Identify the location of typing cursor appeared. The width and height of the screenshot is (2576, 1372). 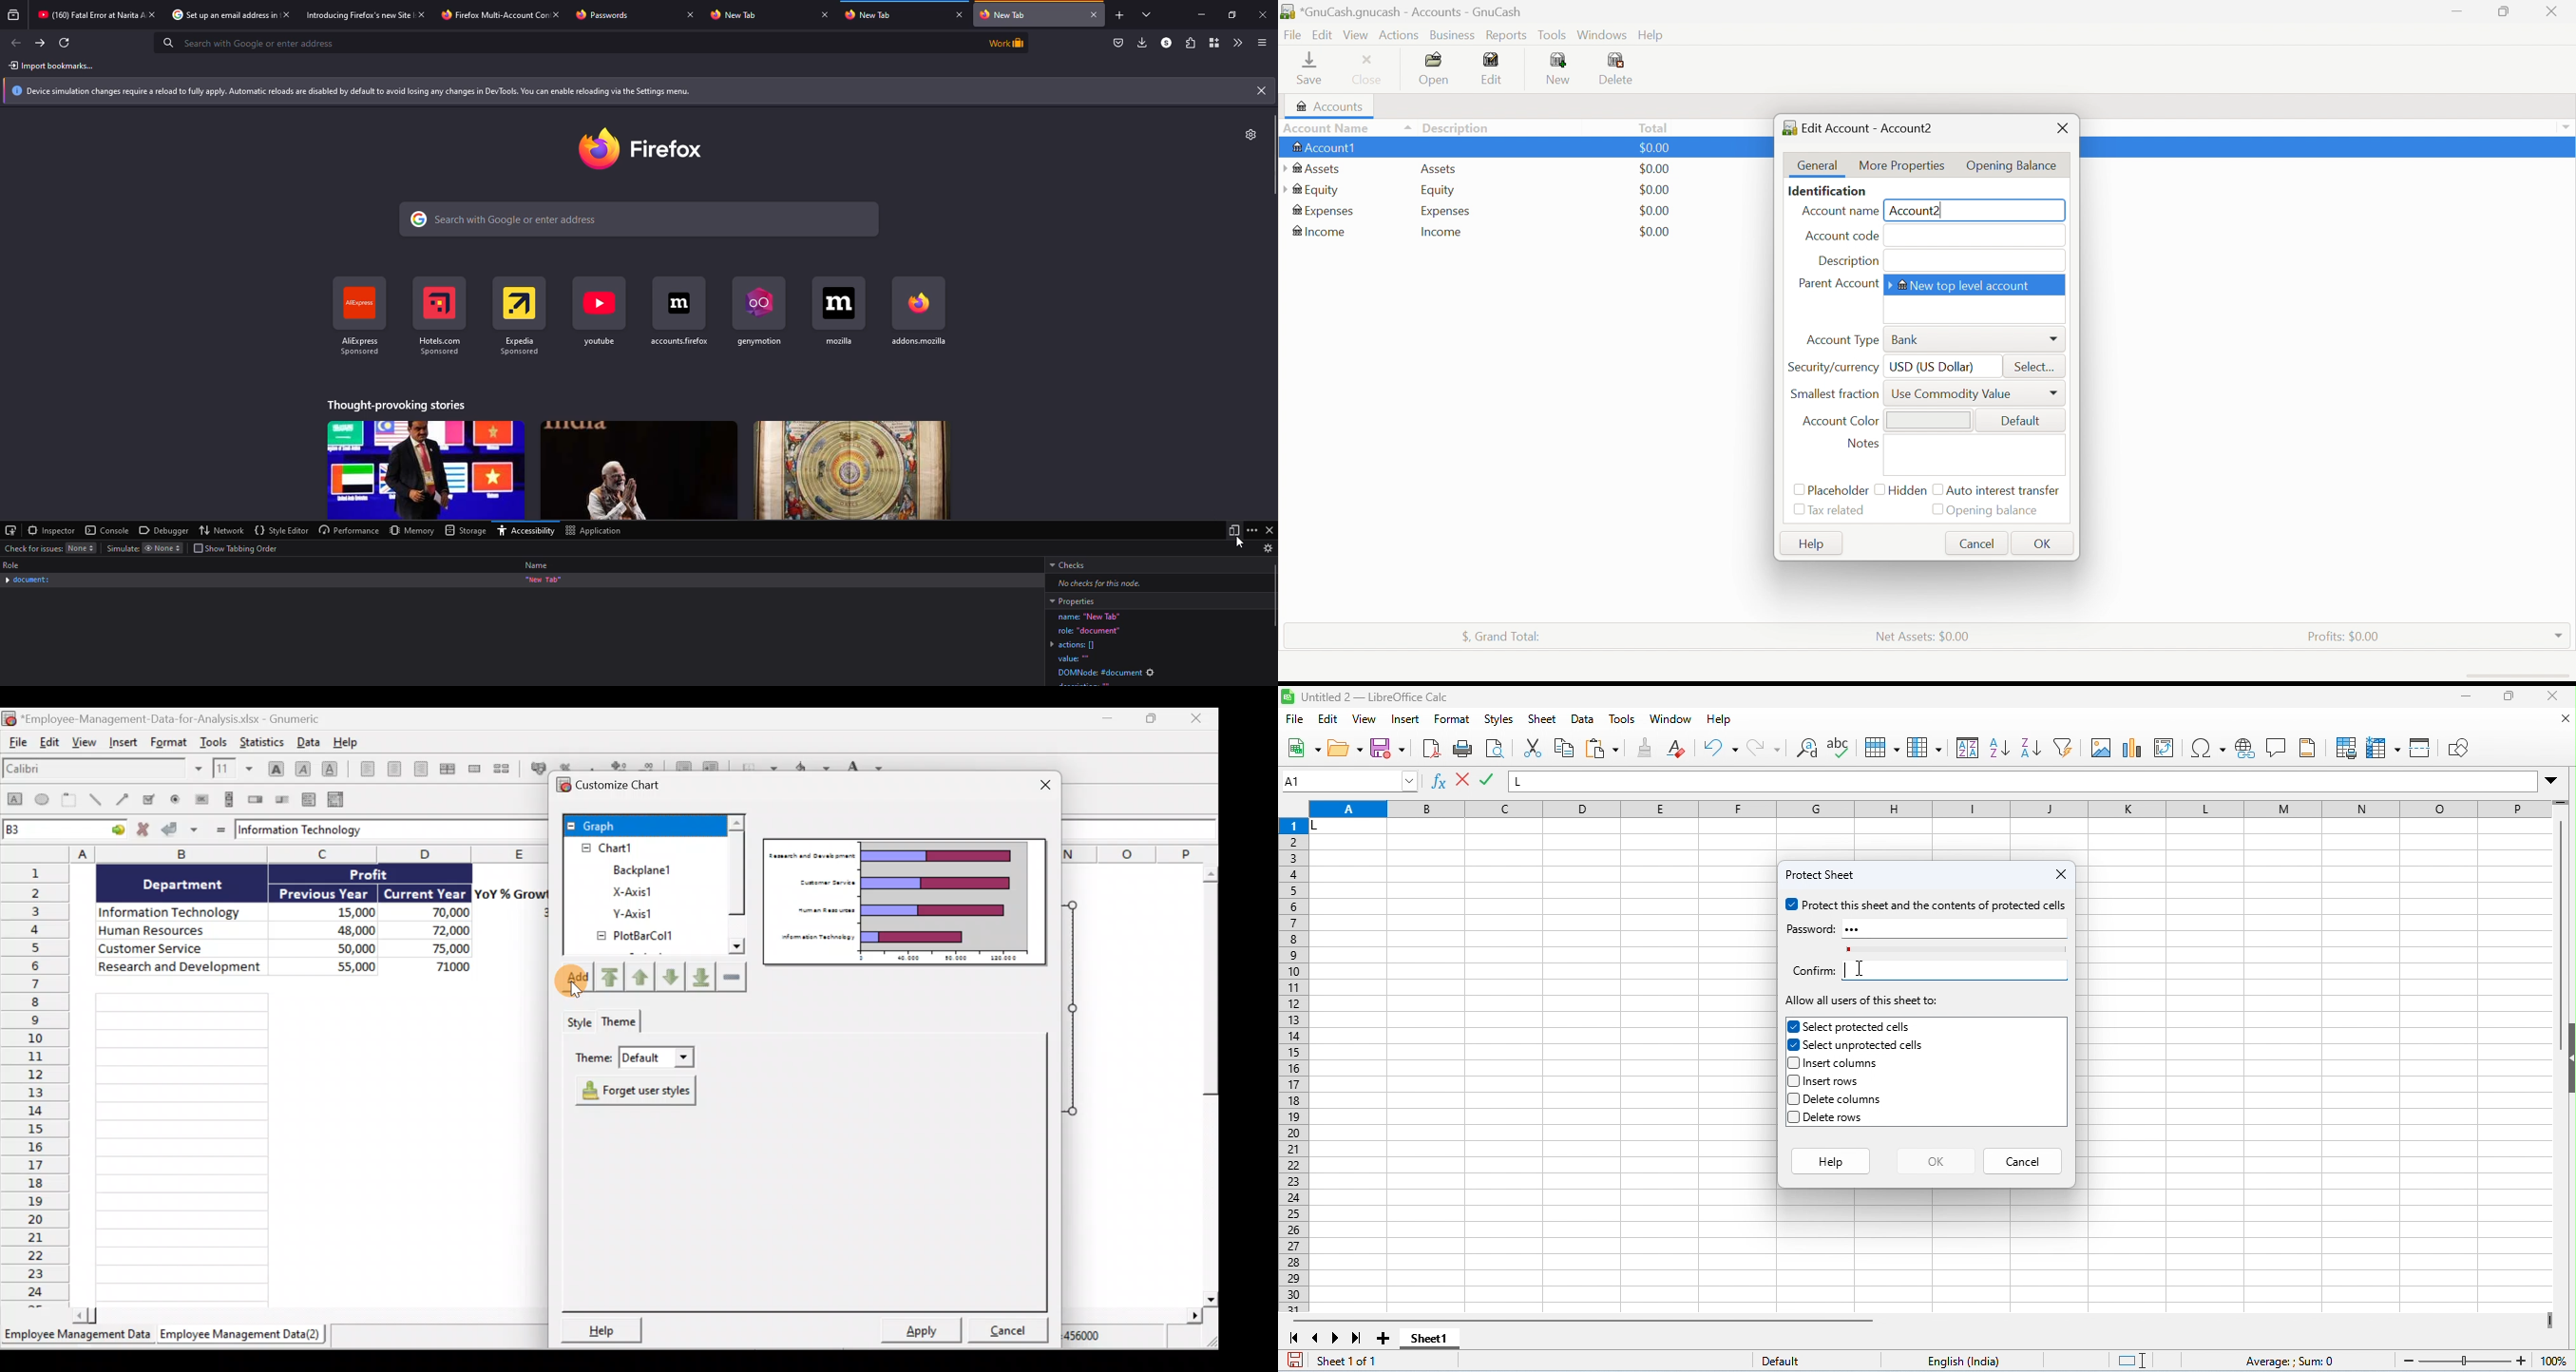
(1846, 969).